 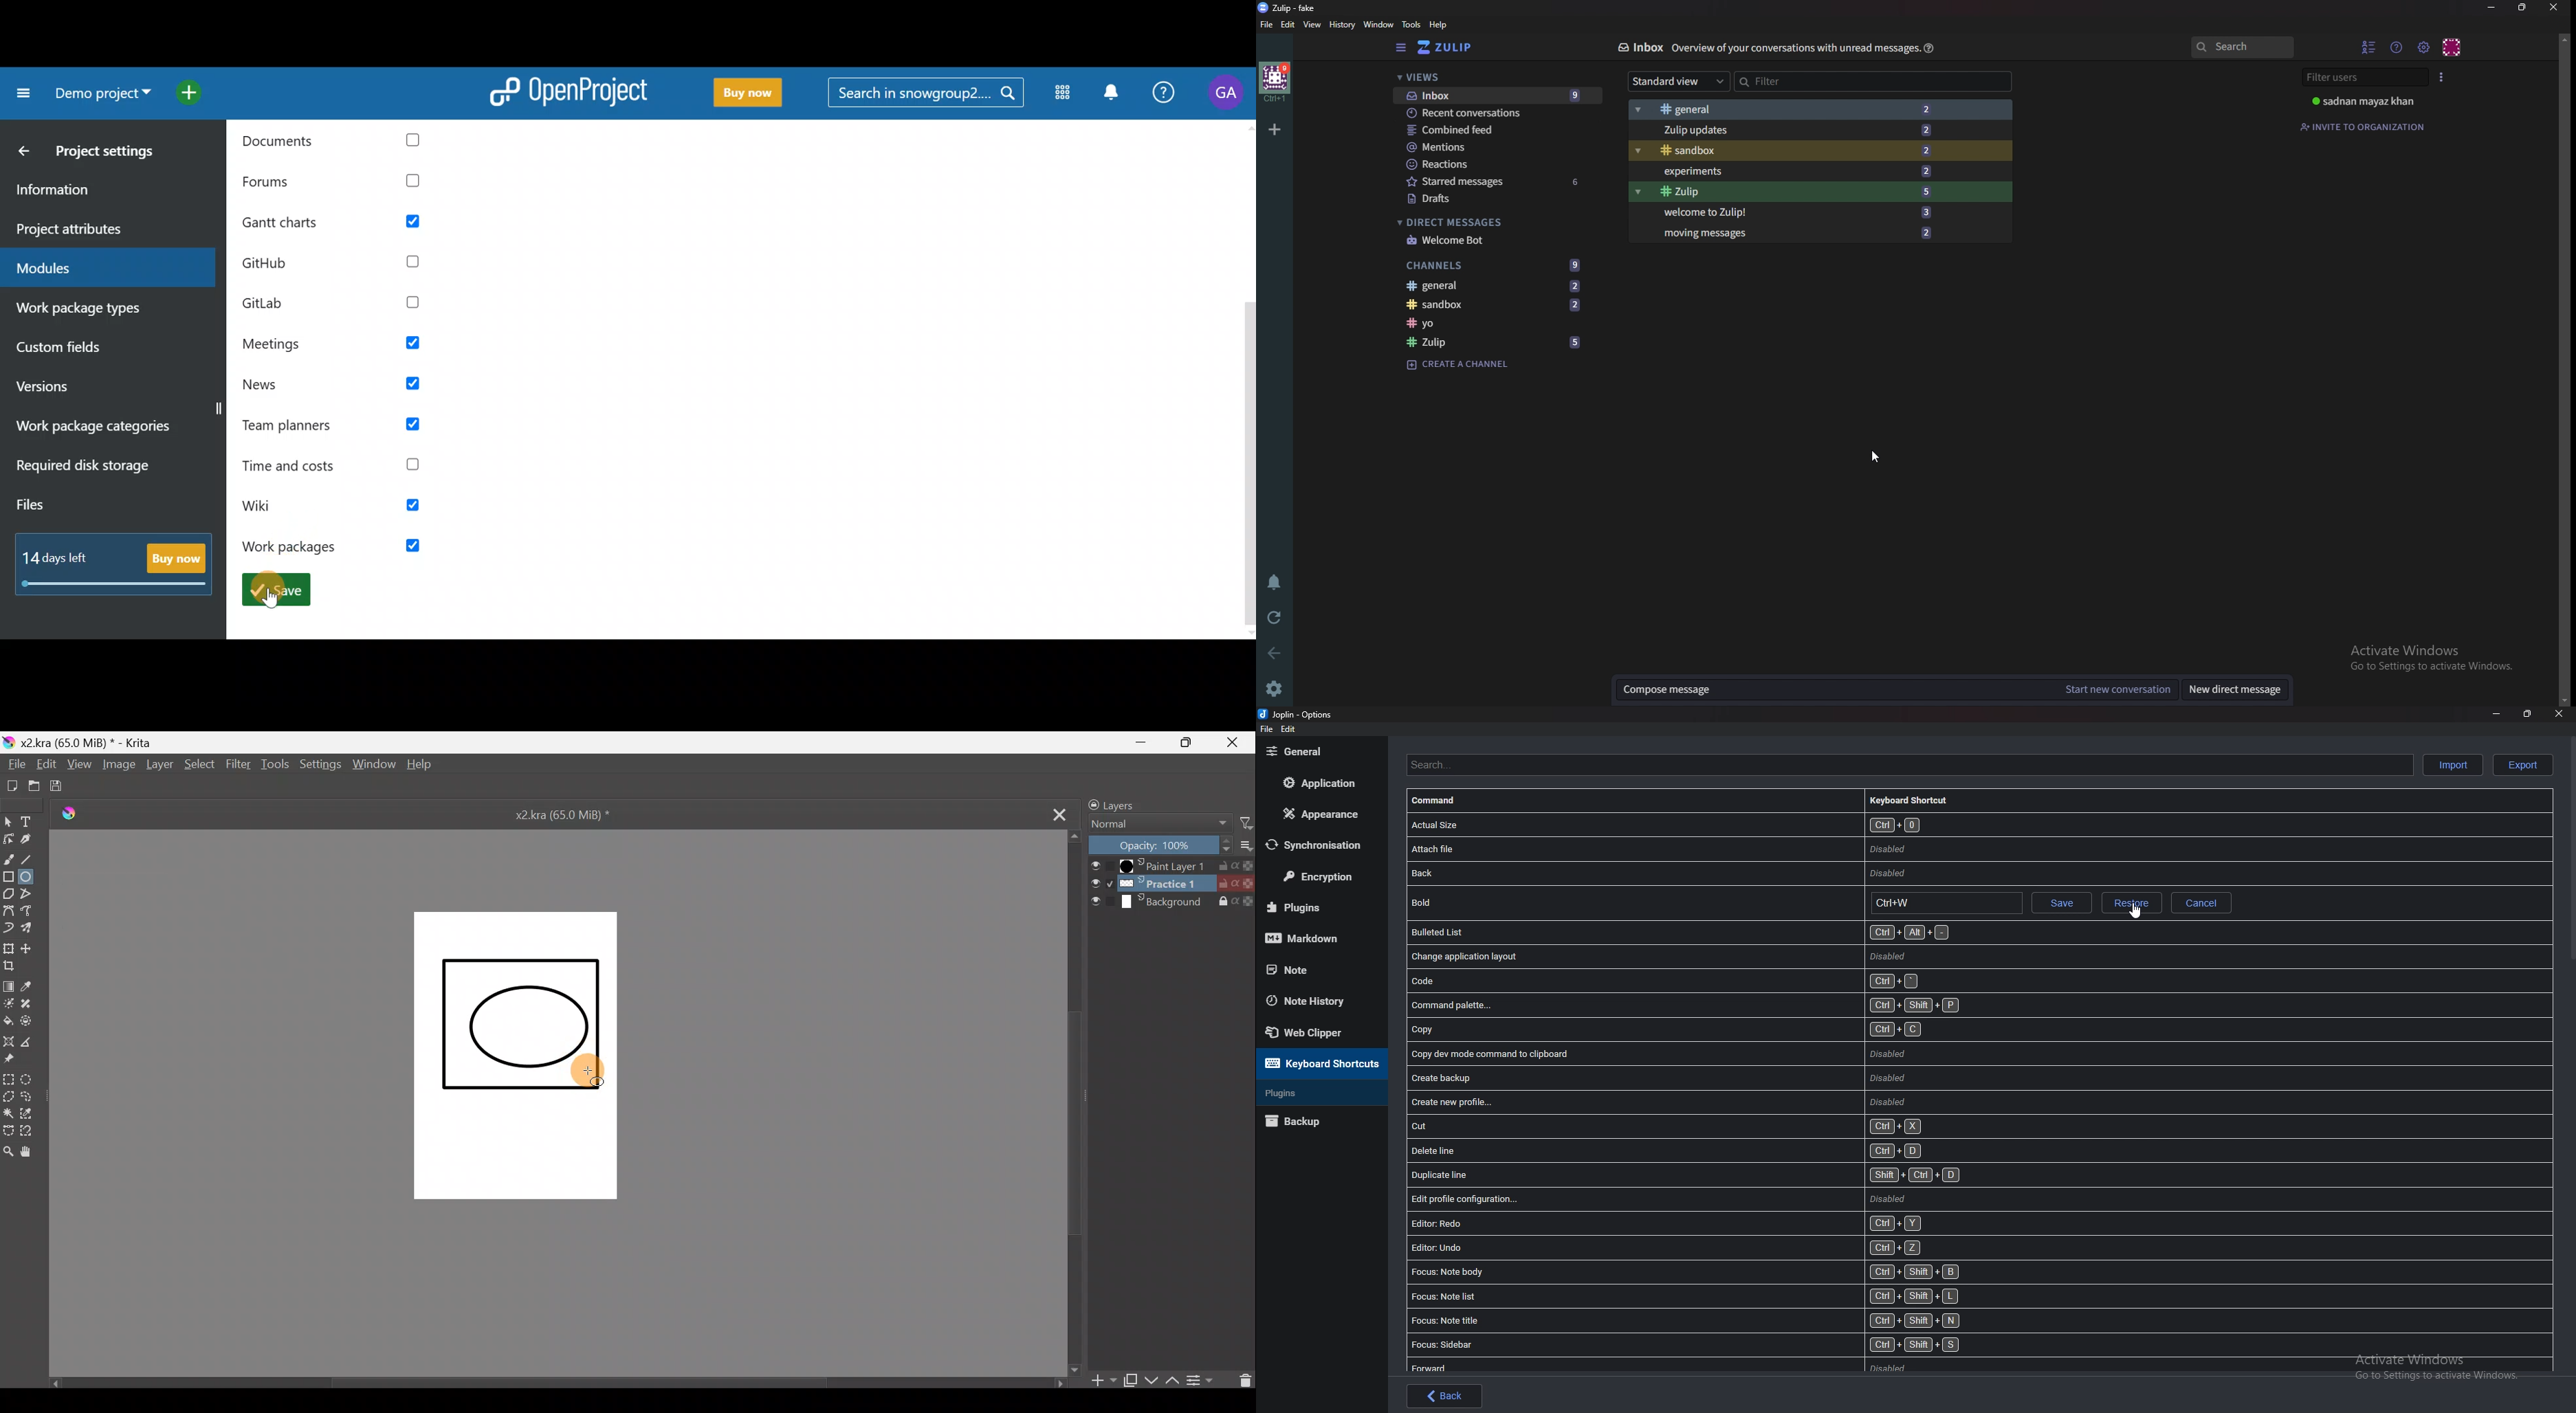 I want to click on Experiments, so click(x=1793, y=173).